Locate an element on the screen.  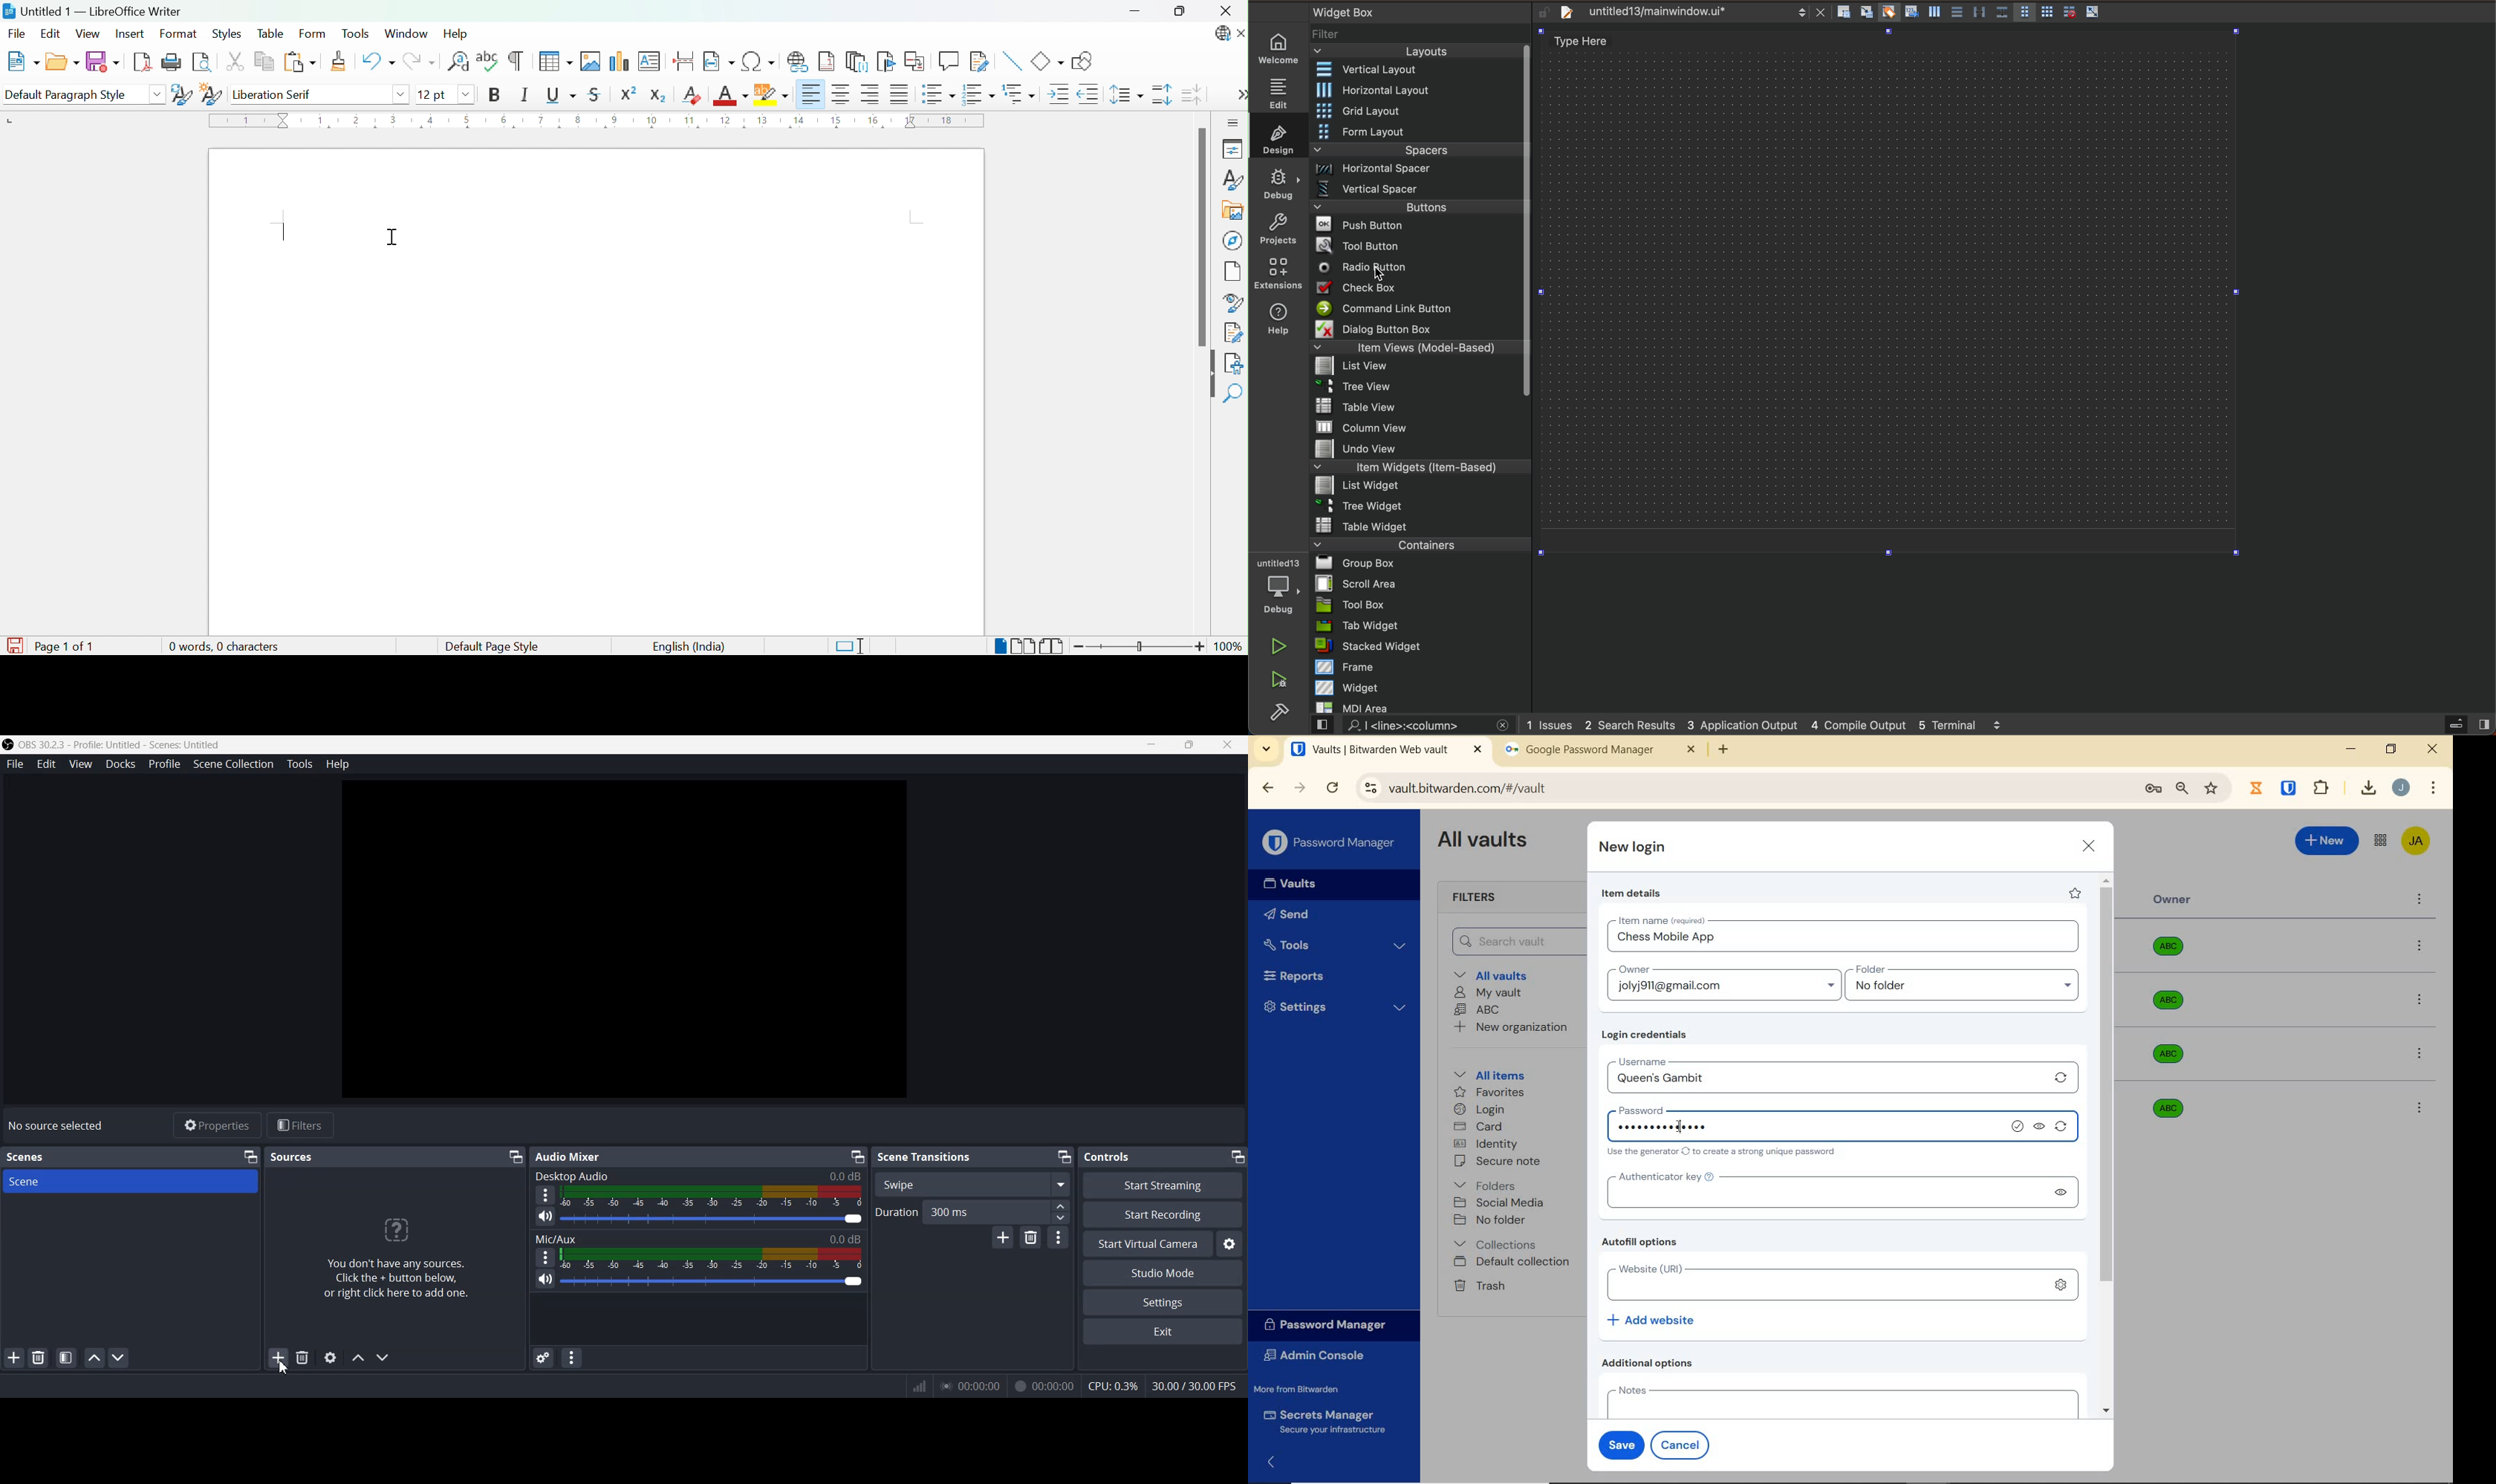
Ruler is located at coordinates (593, 125).